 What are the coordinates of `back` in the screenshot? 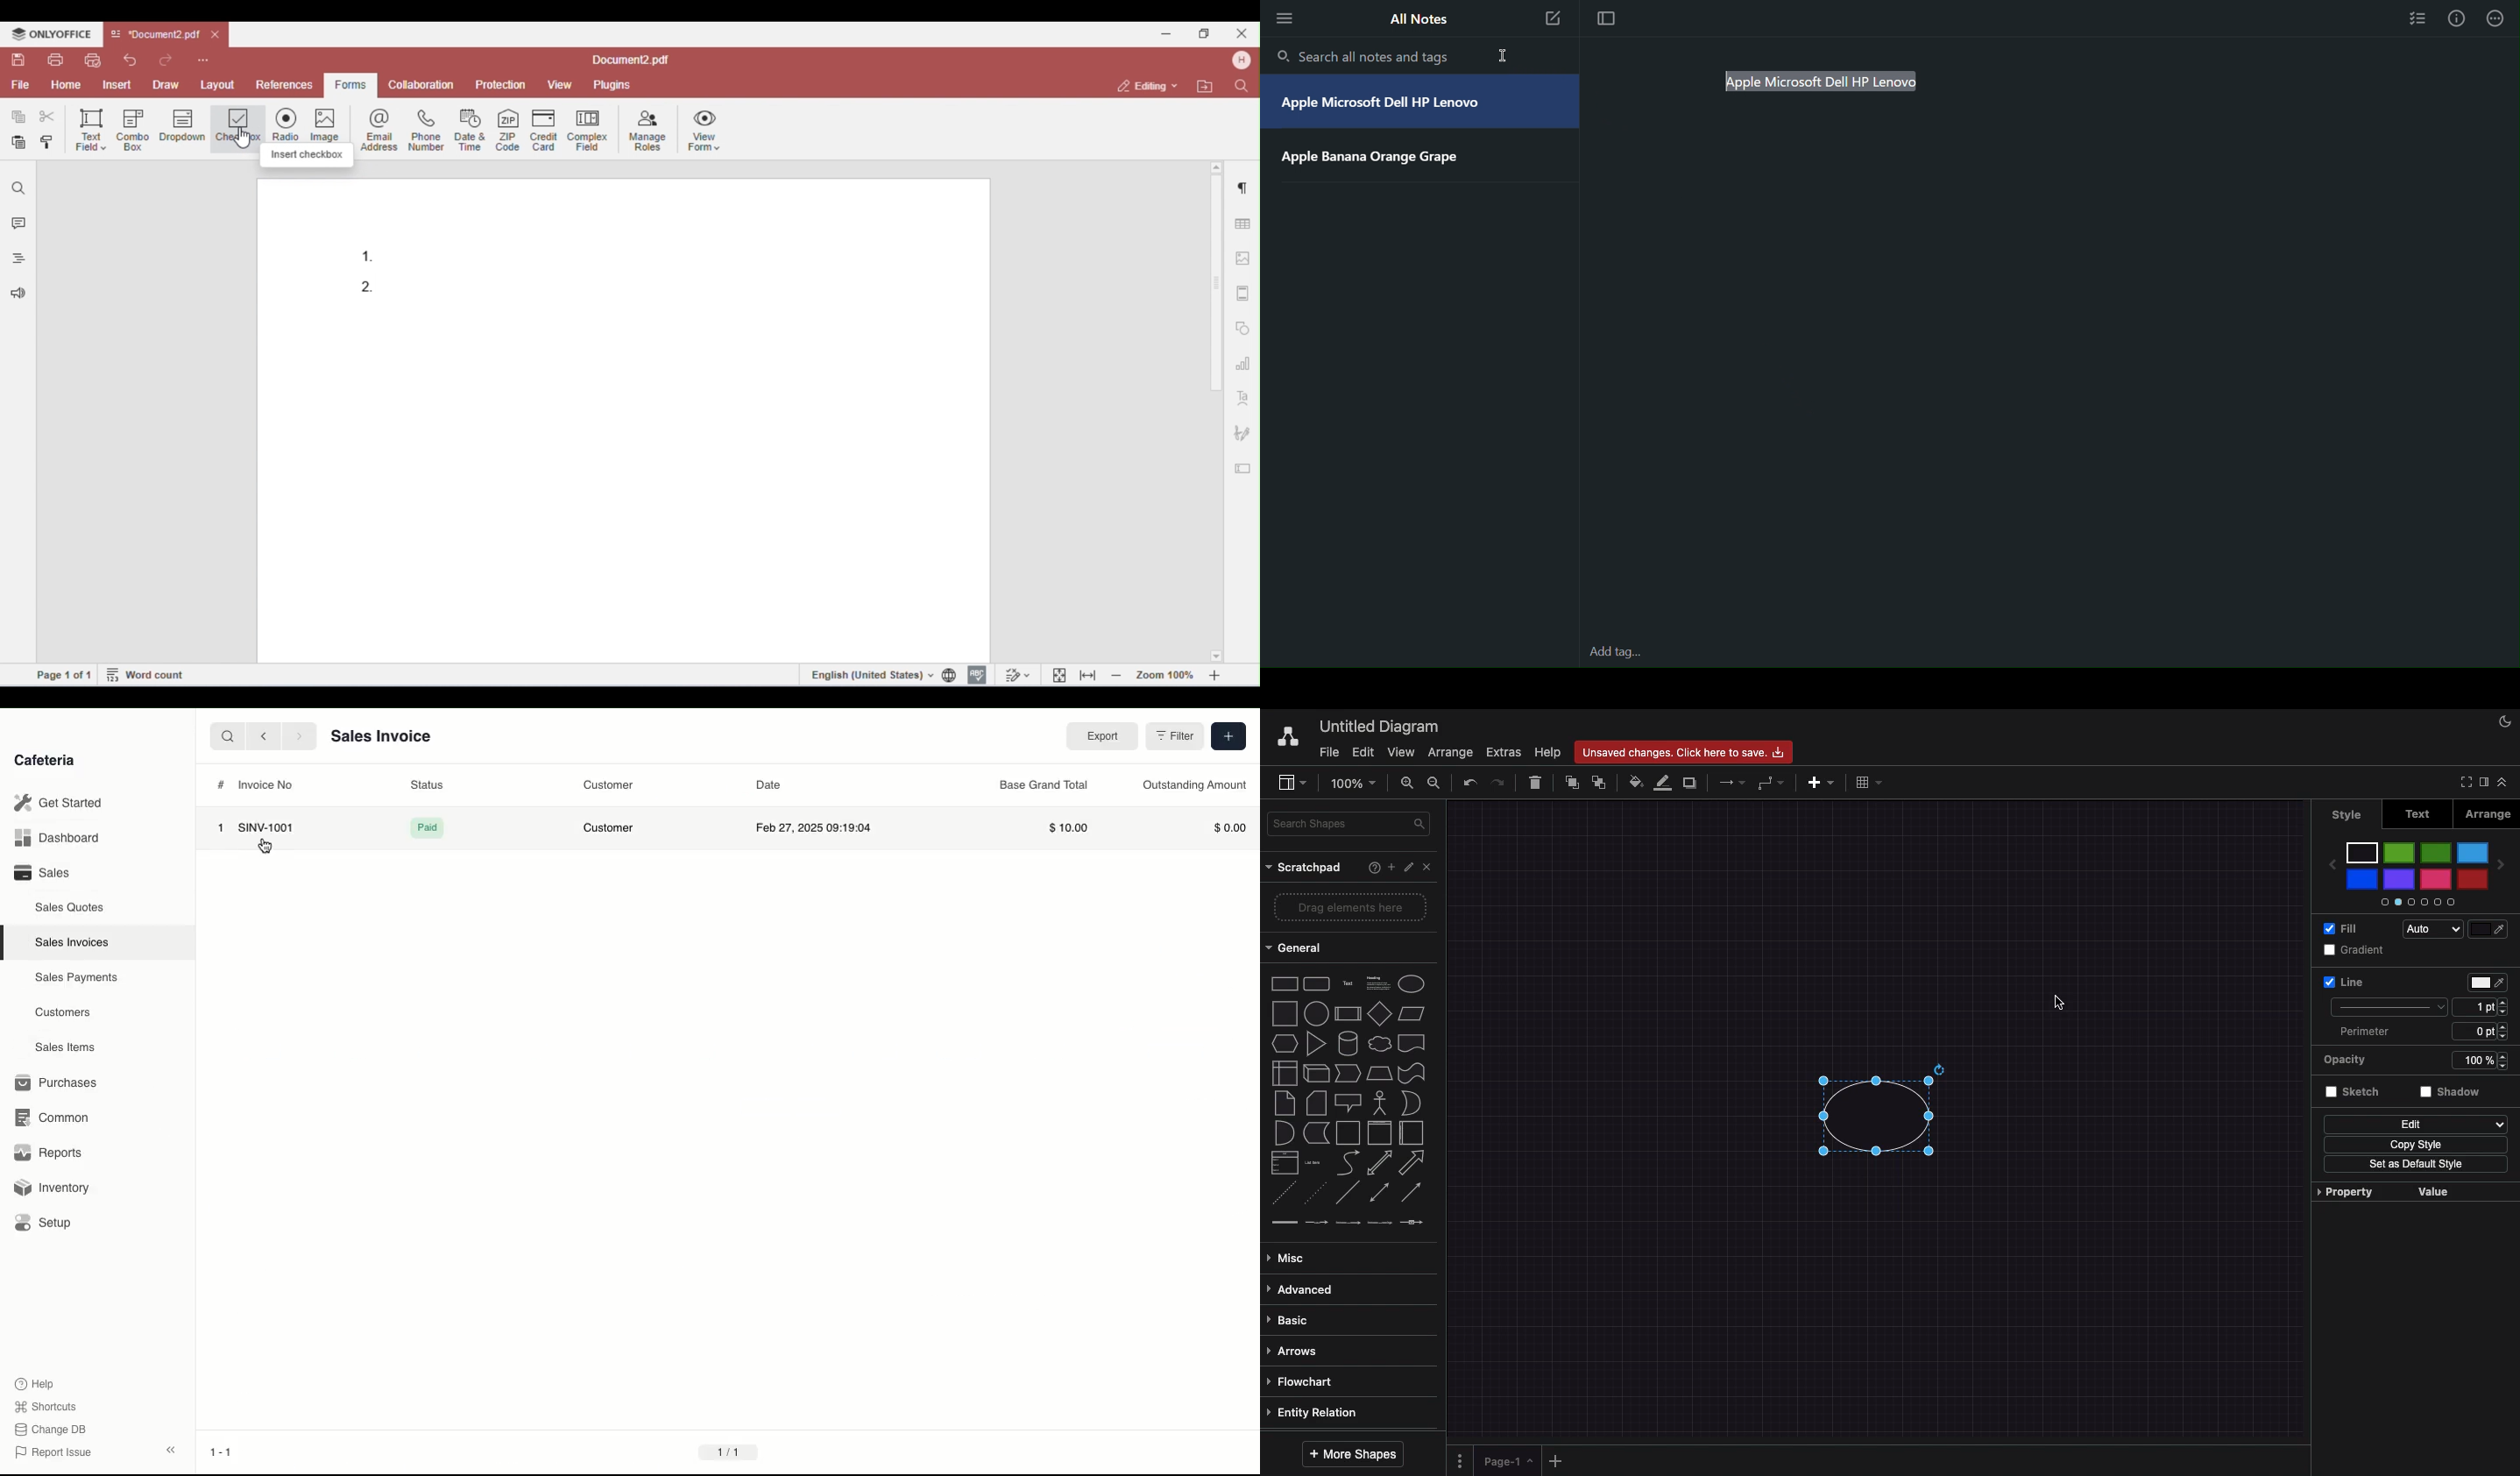 It's located at (266, 736).